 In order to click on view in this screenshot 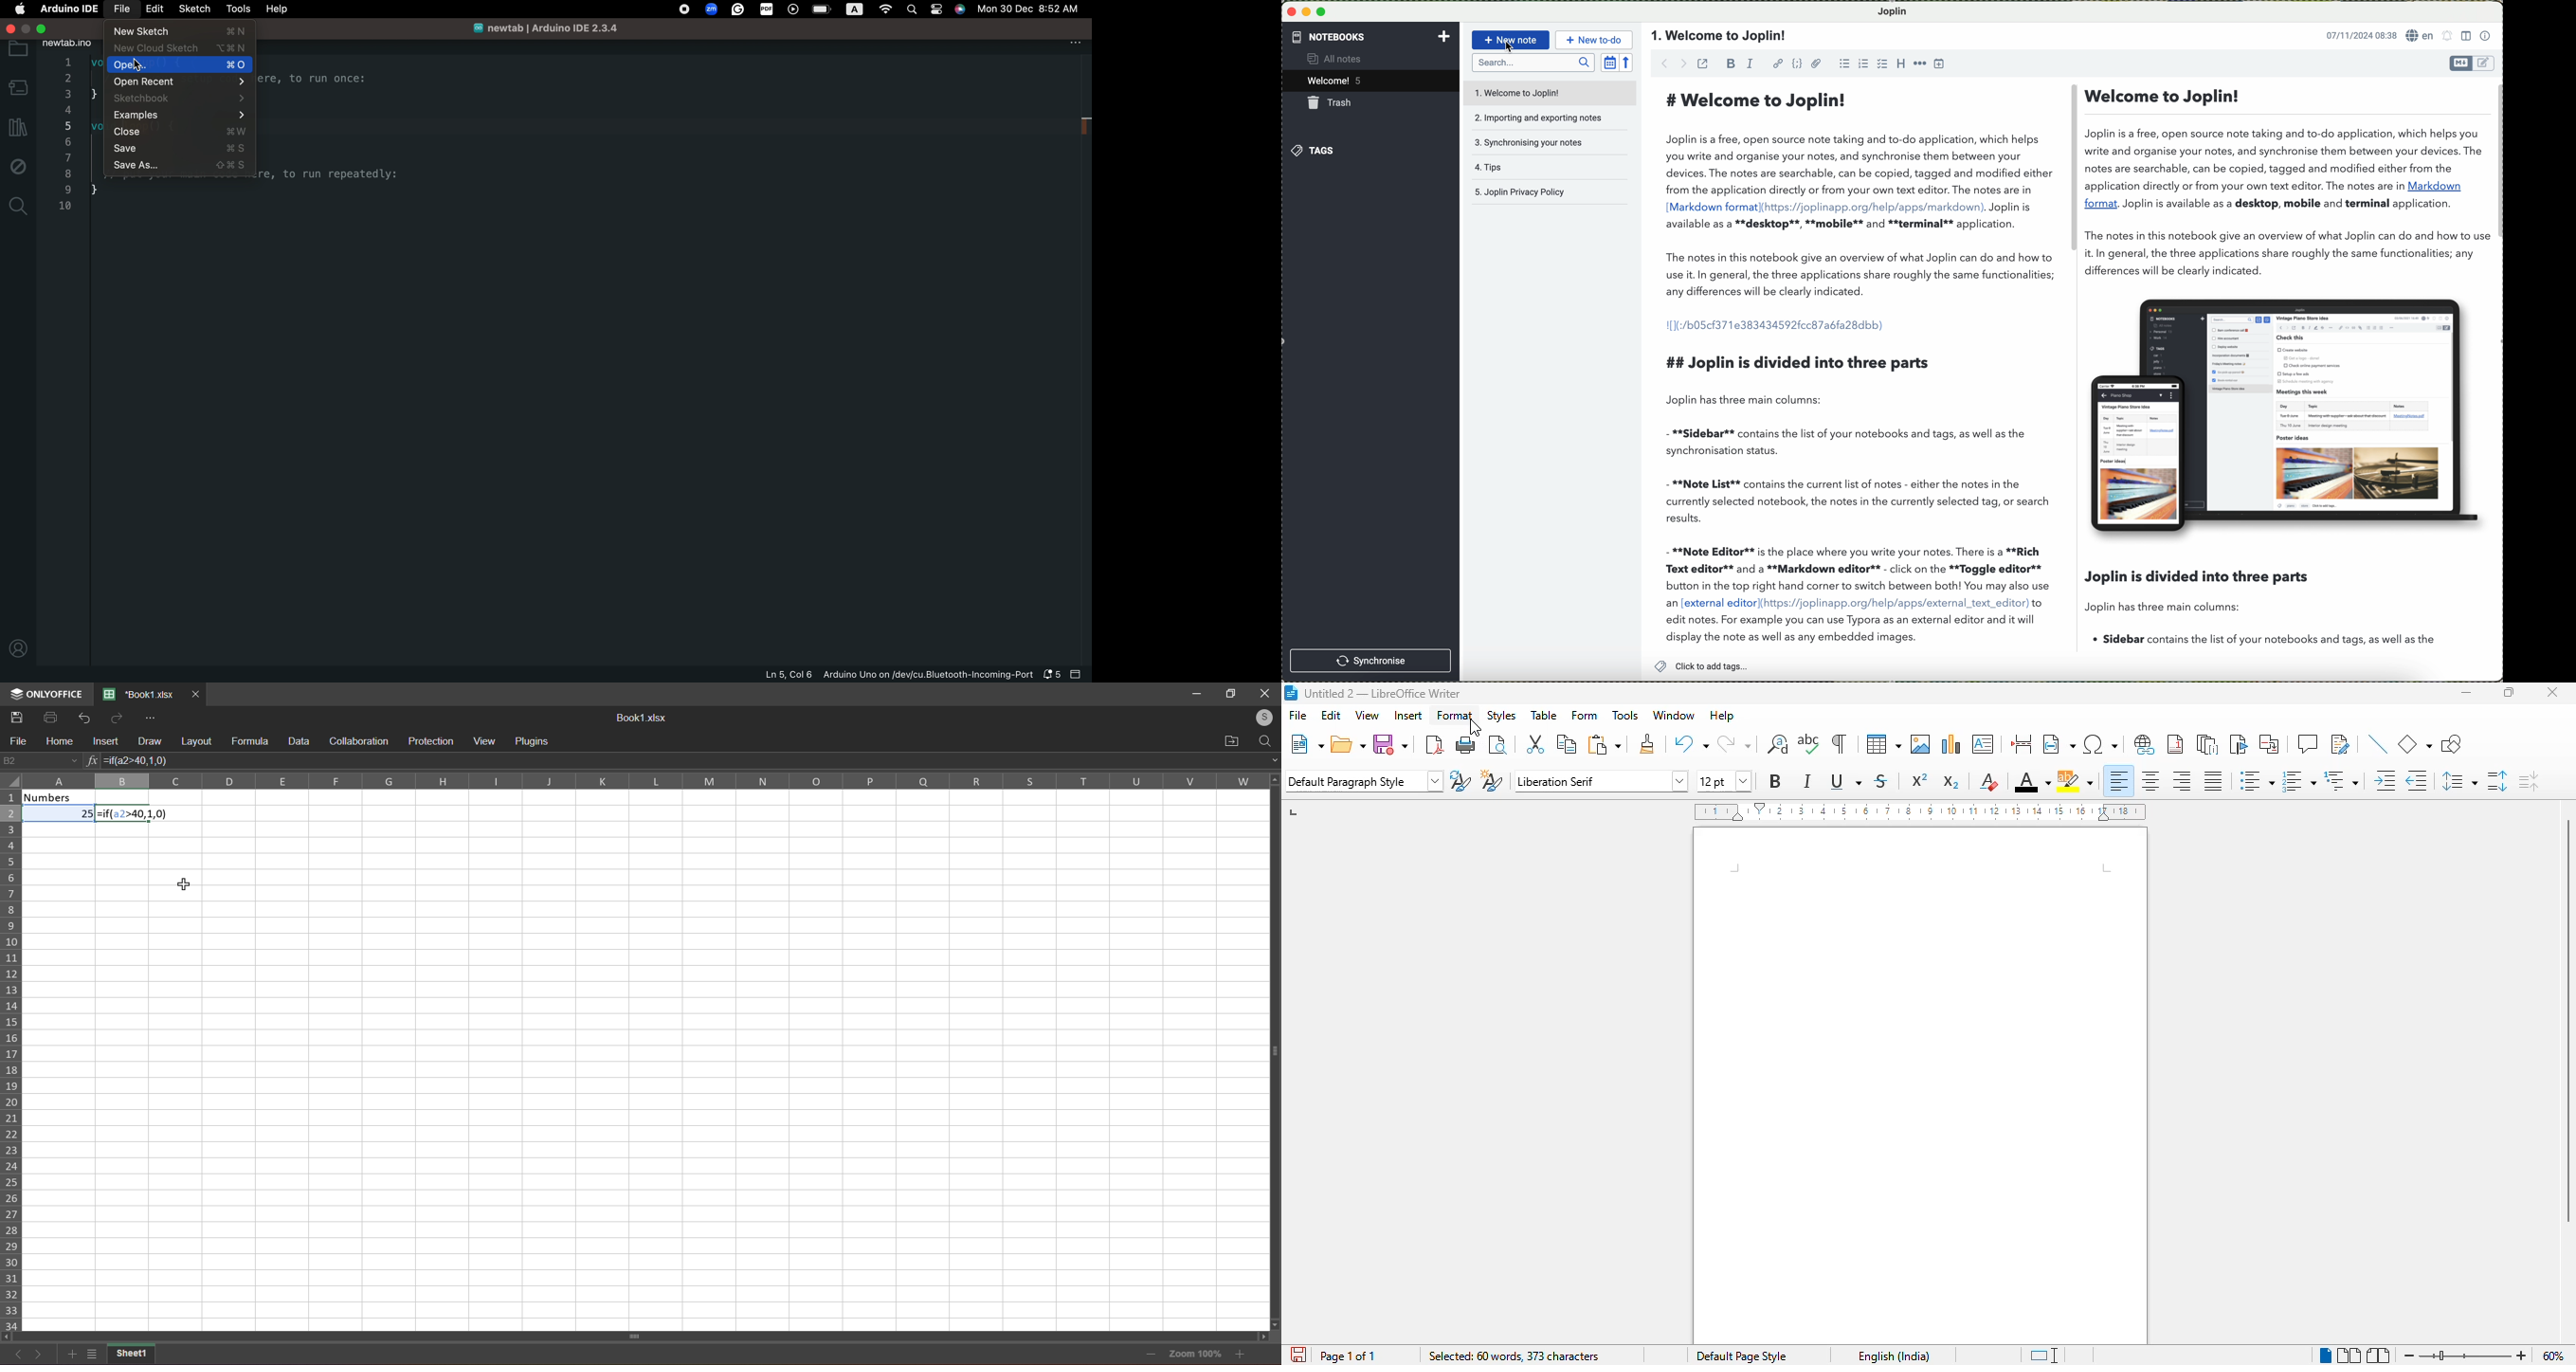, I will do `click(1367, 715)`.